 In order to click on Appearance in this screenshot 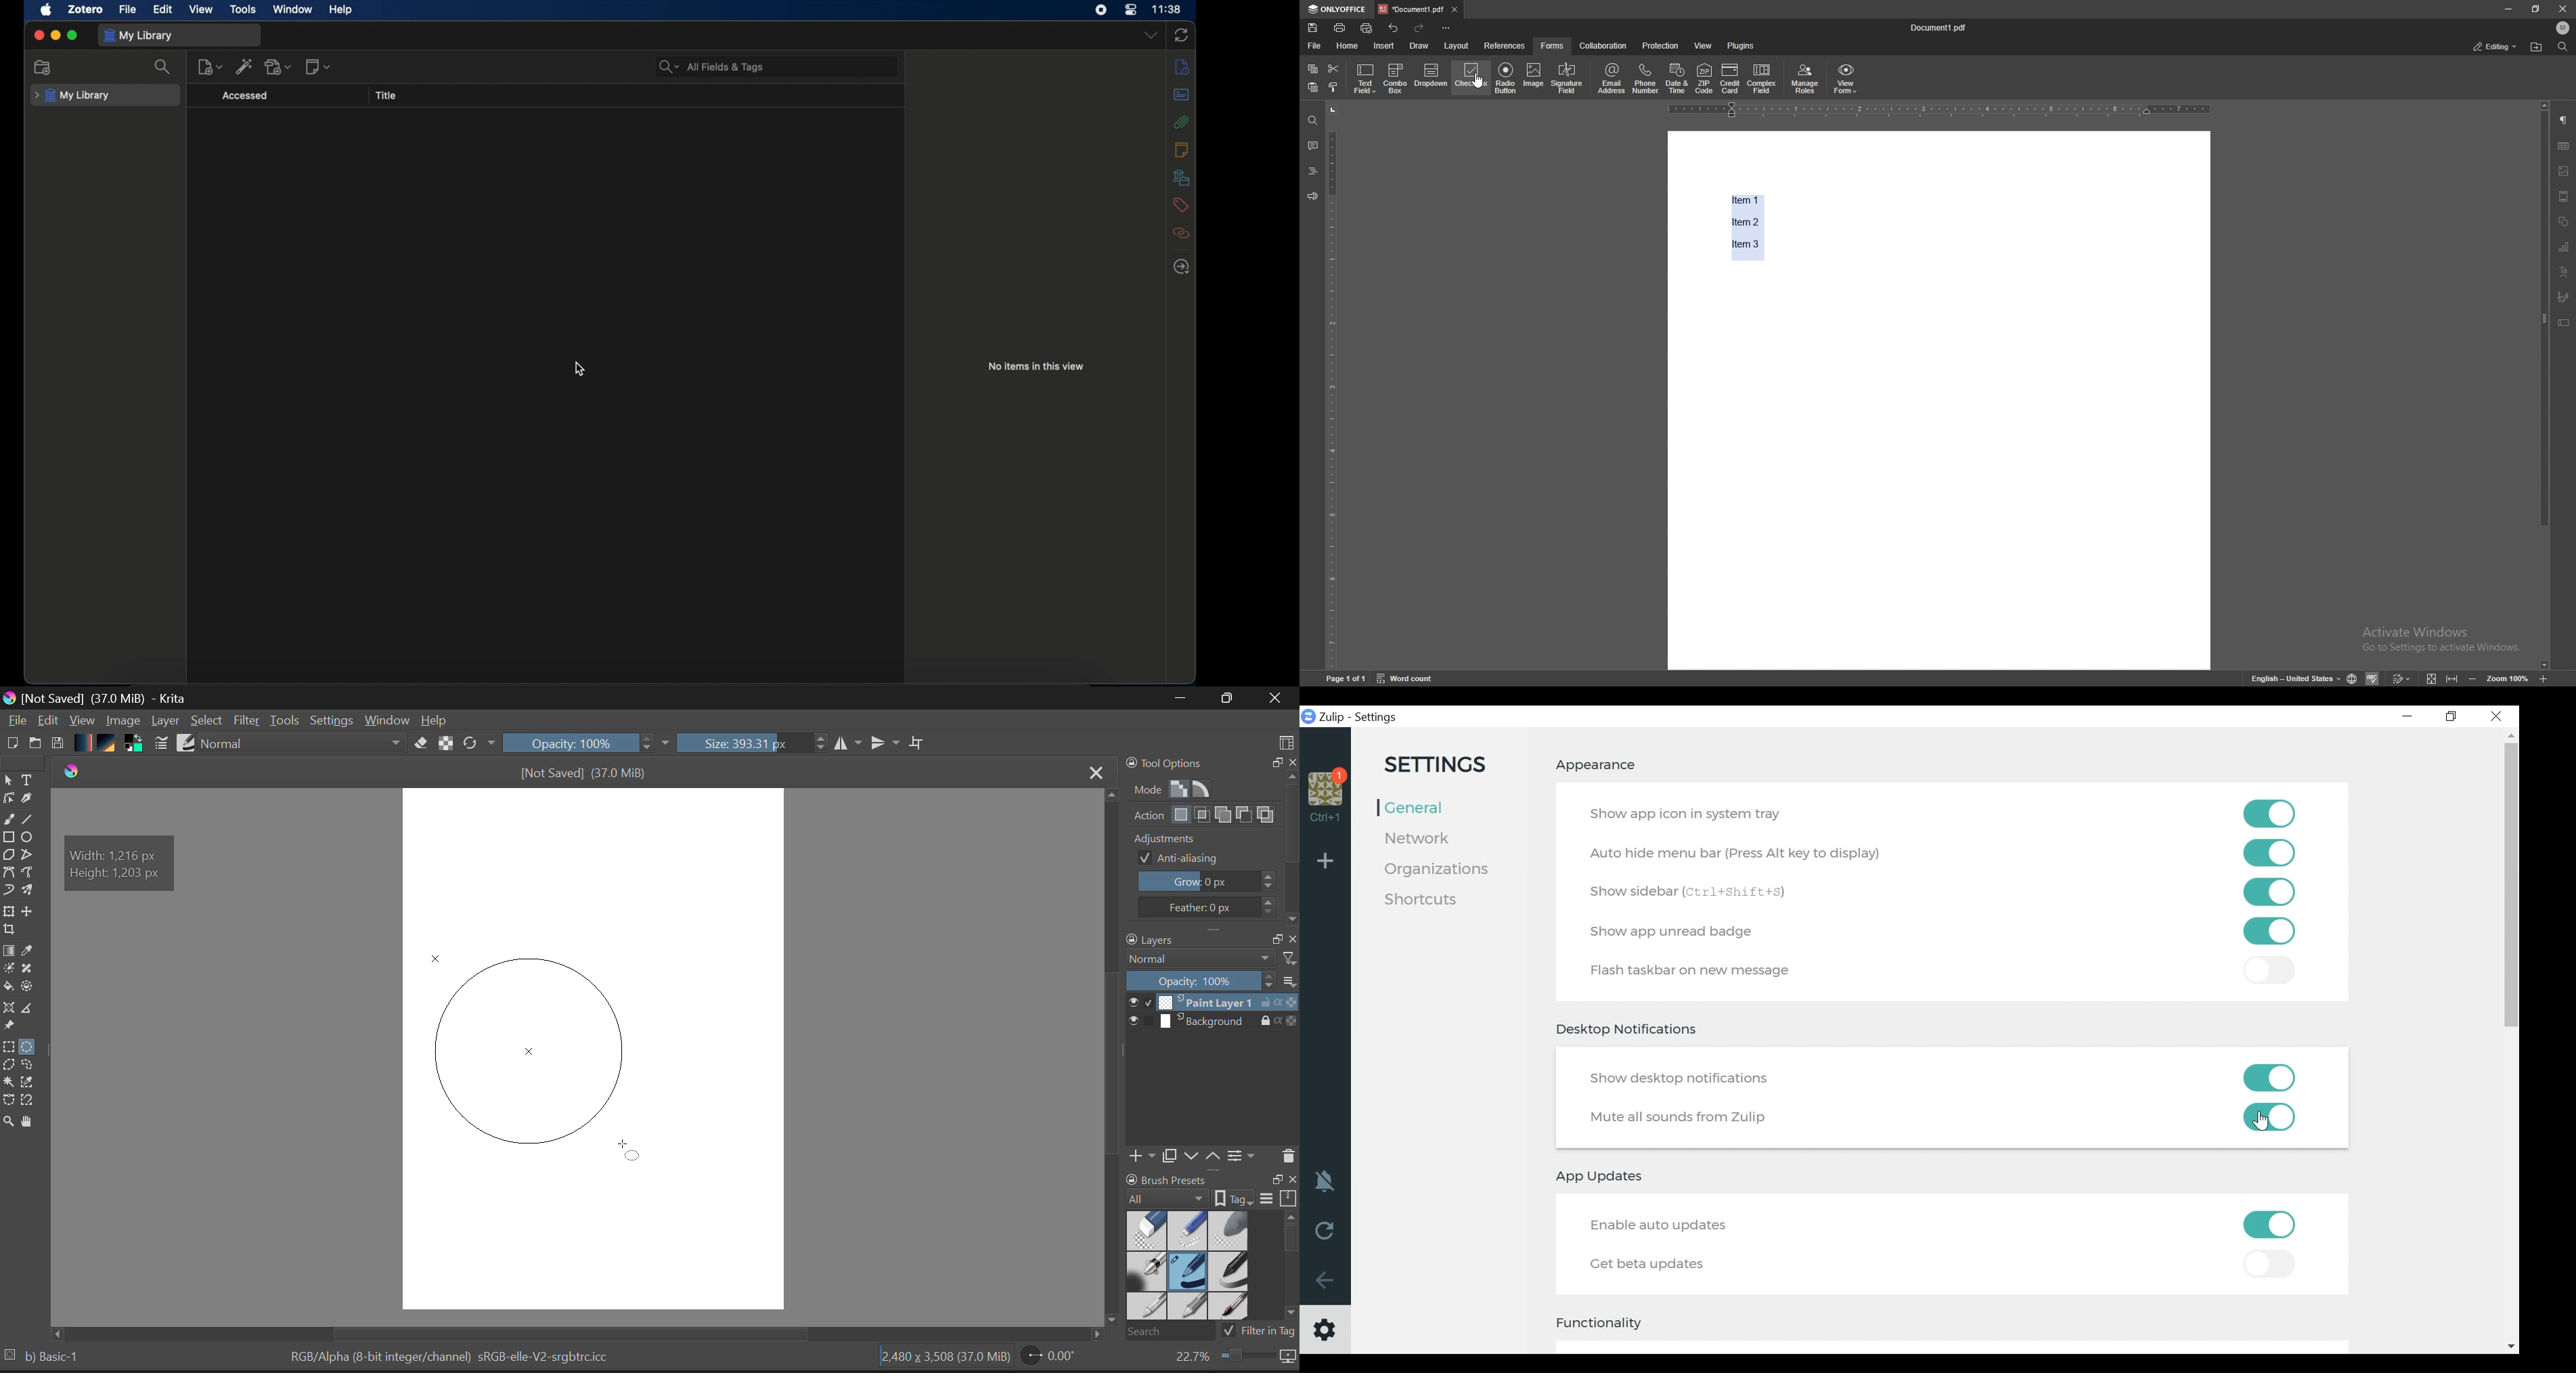, I will do `click(1598, 765)`.